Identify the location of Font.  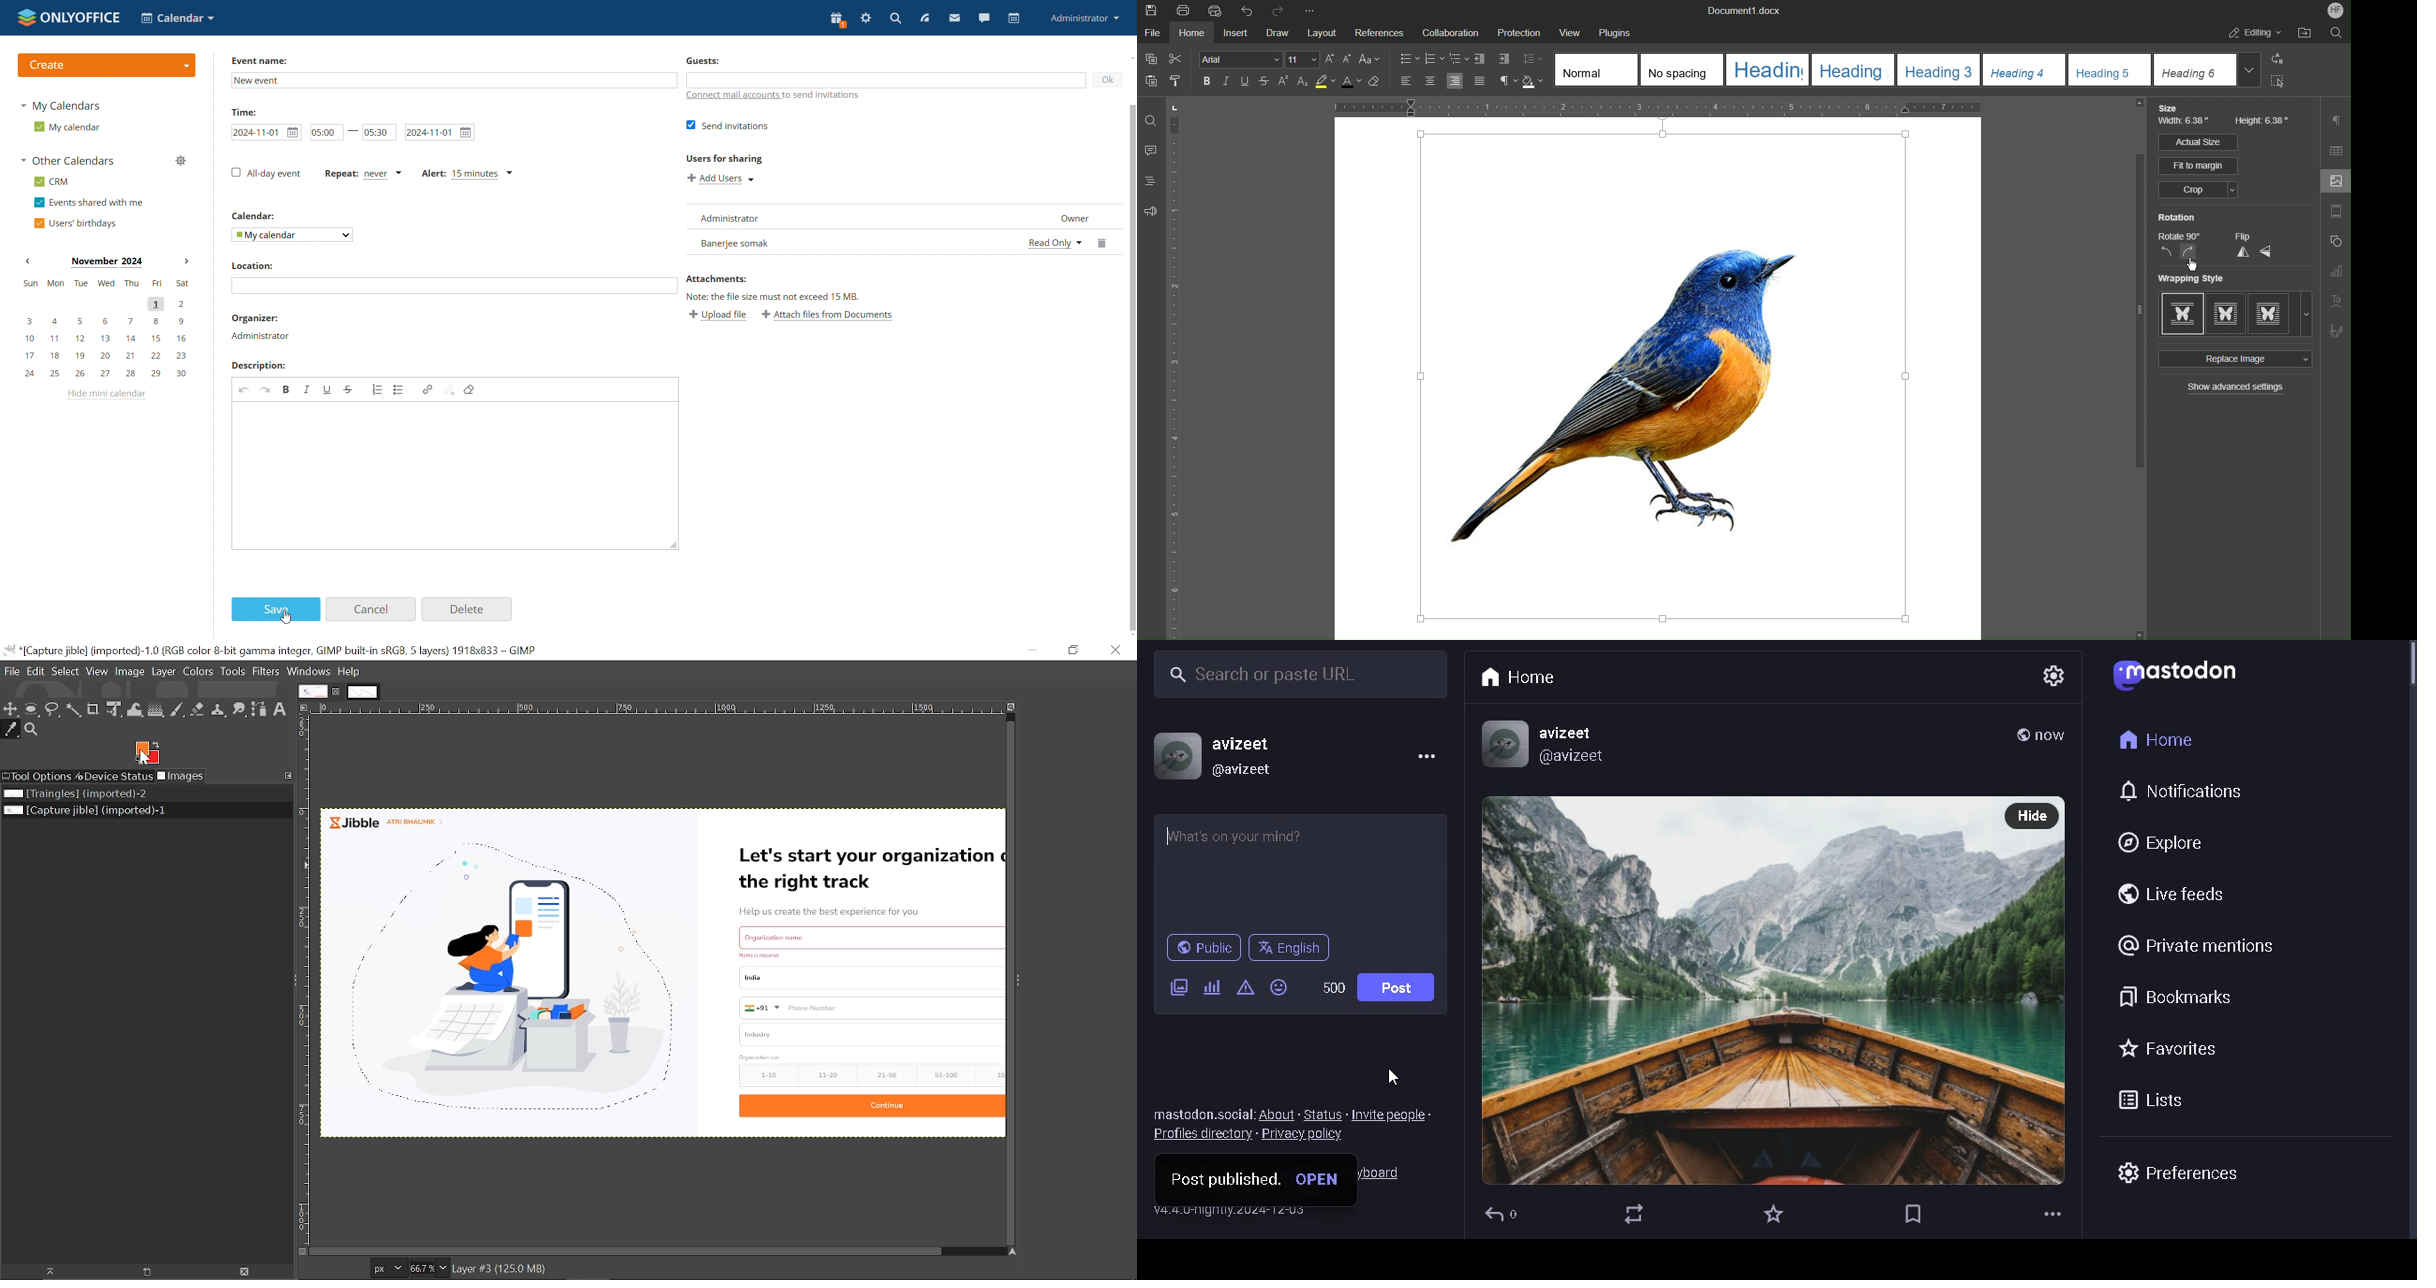
(1240, 58).